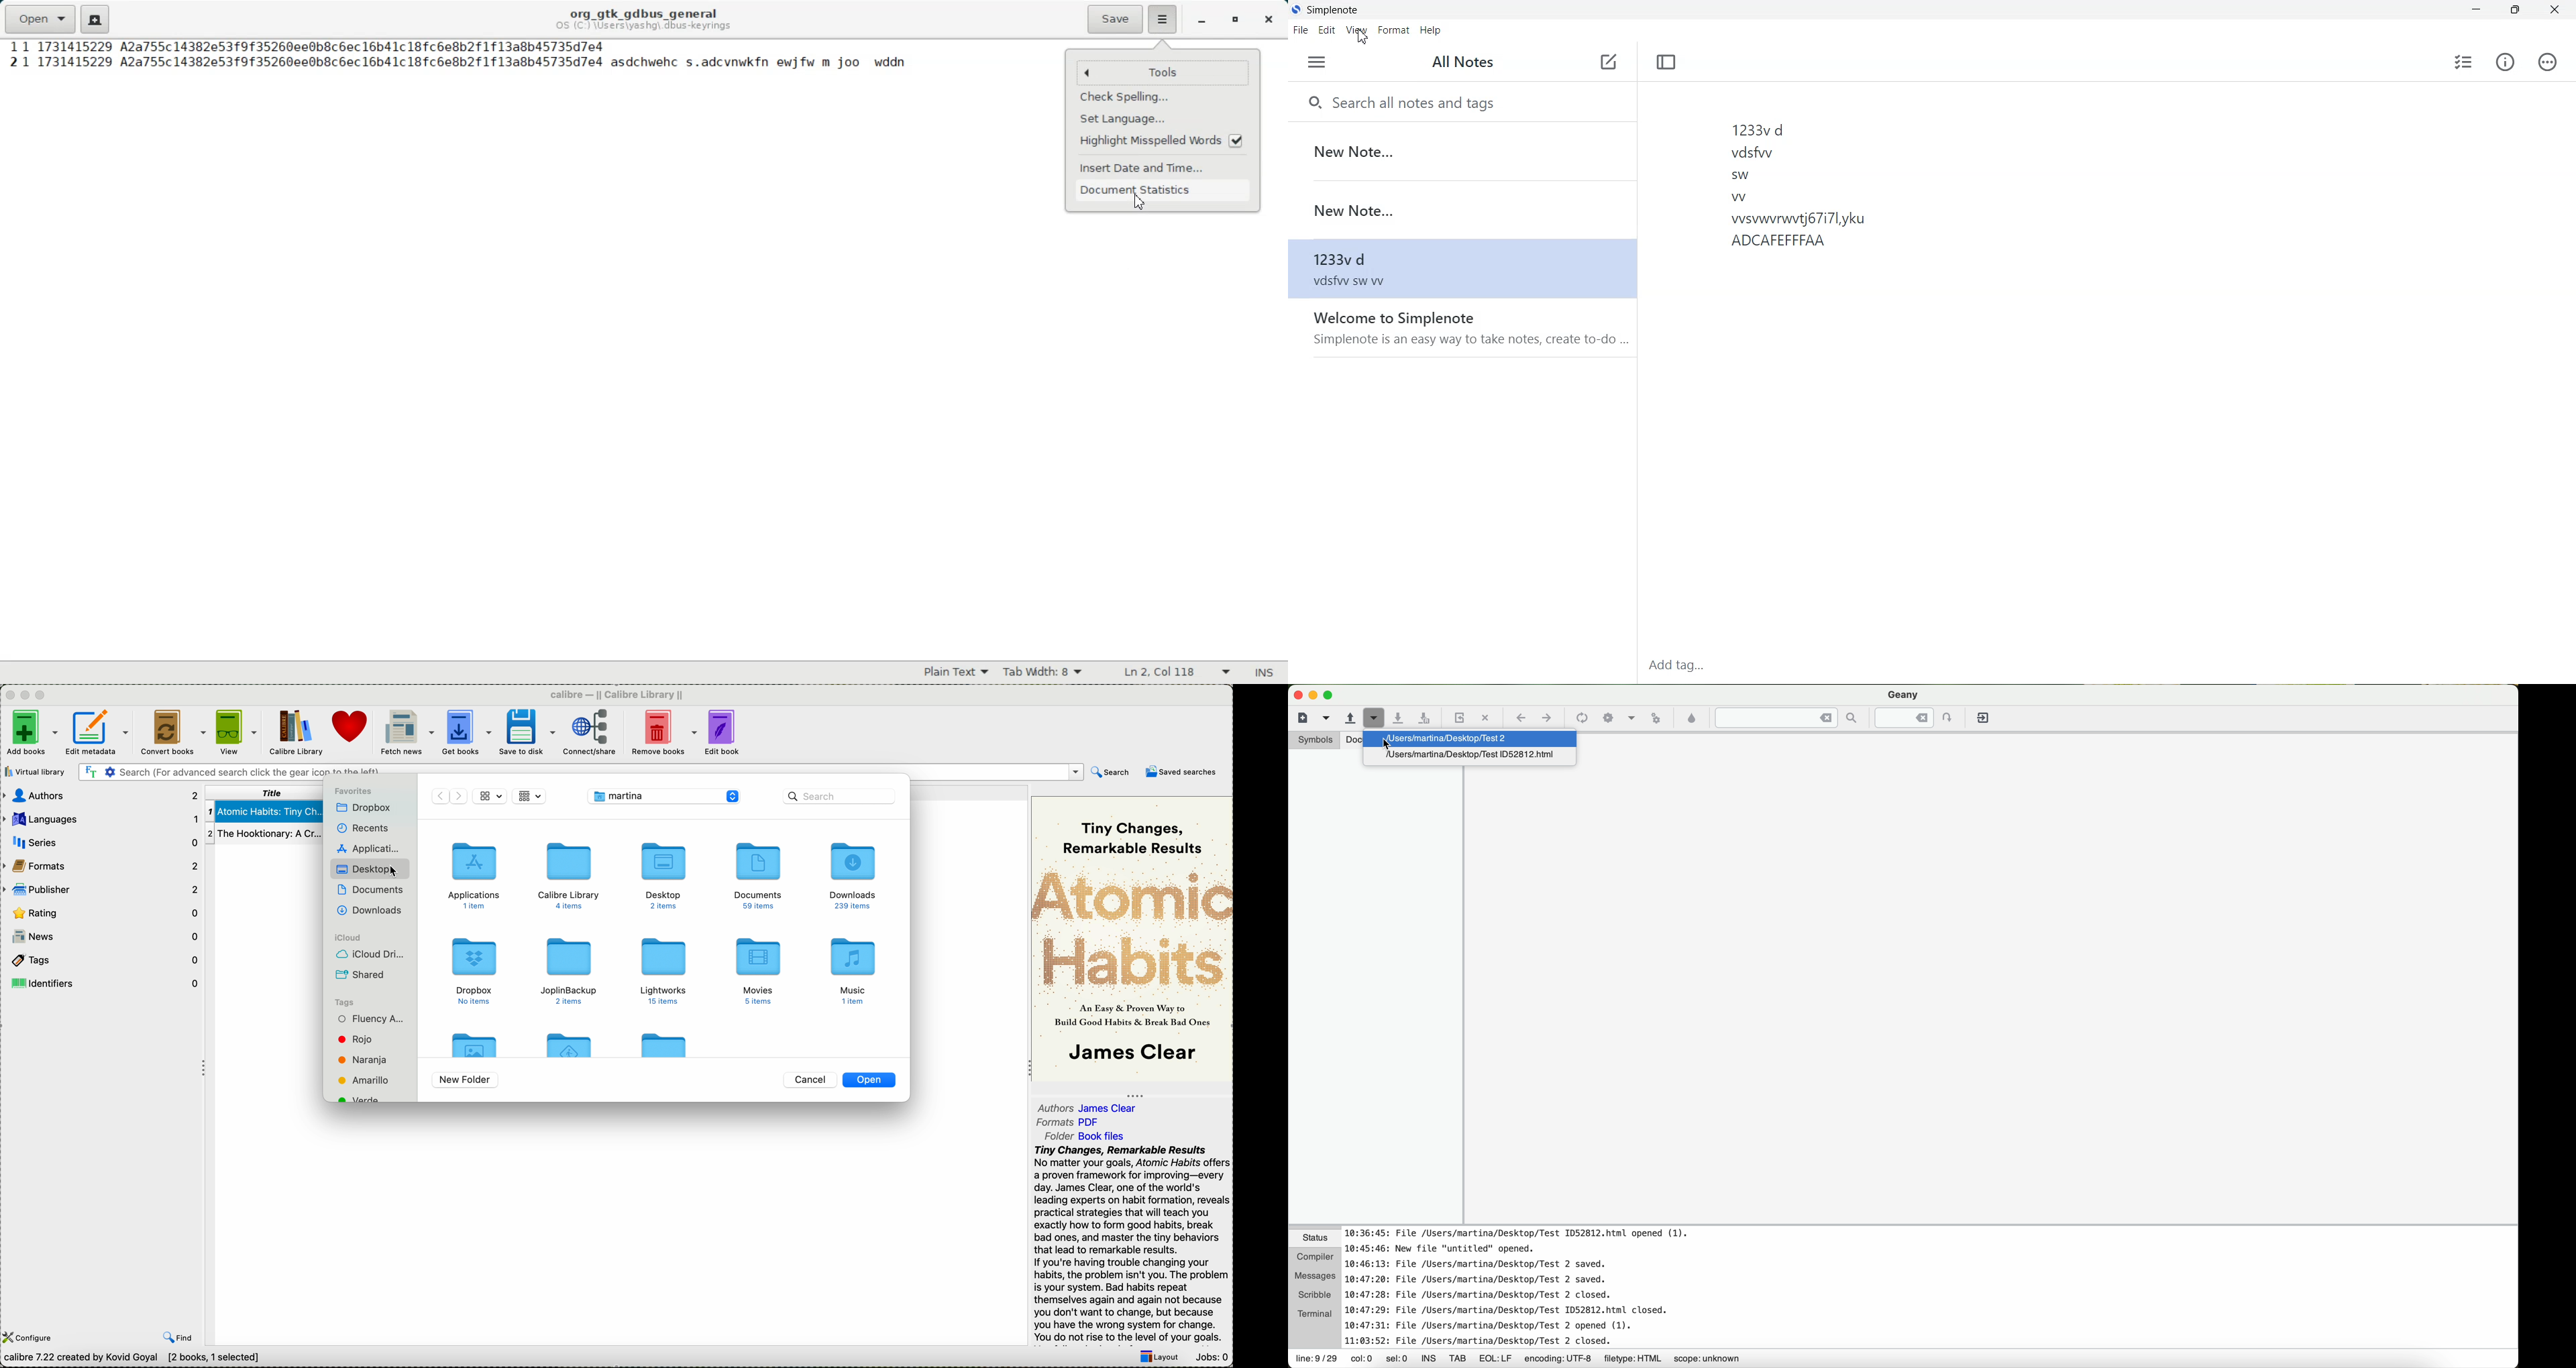  Describe the element at coordinates (1985, 720) in the screenshot. I see `quit Geany` at that location.